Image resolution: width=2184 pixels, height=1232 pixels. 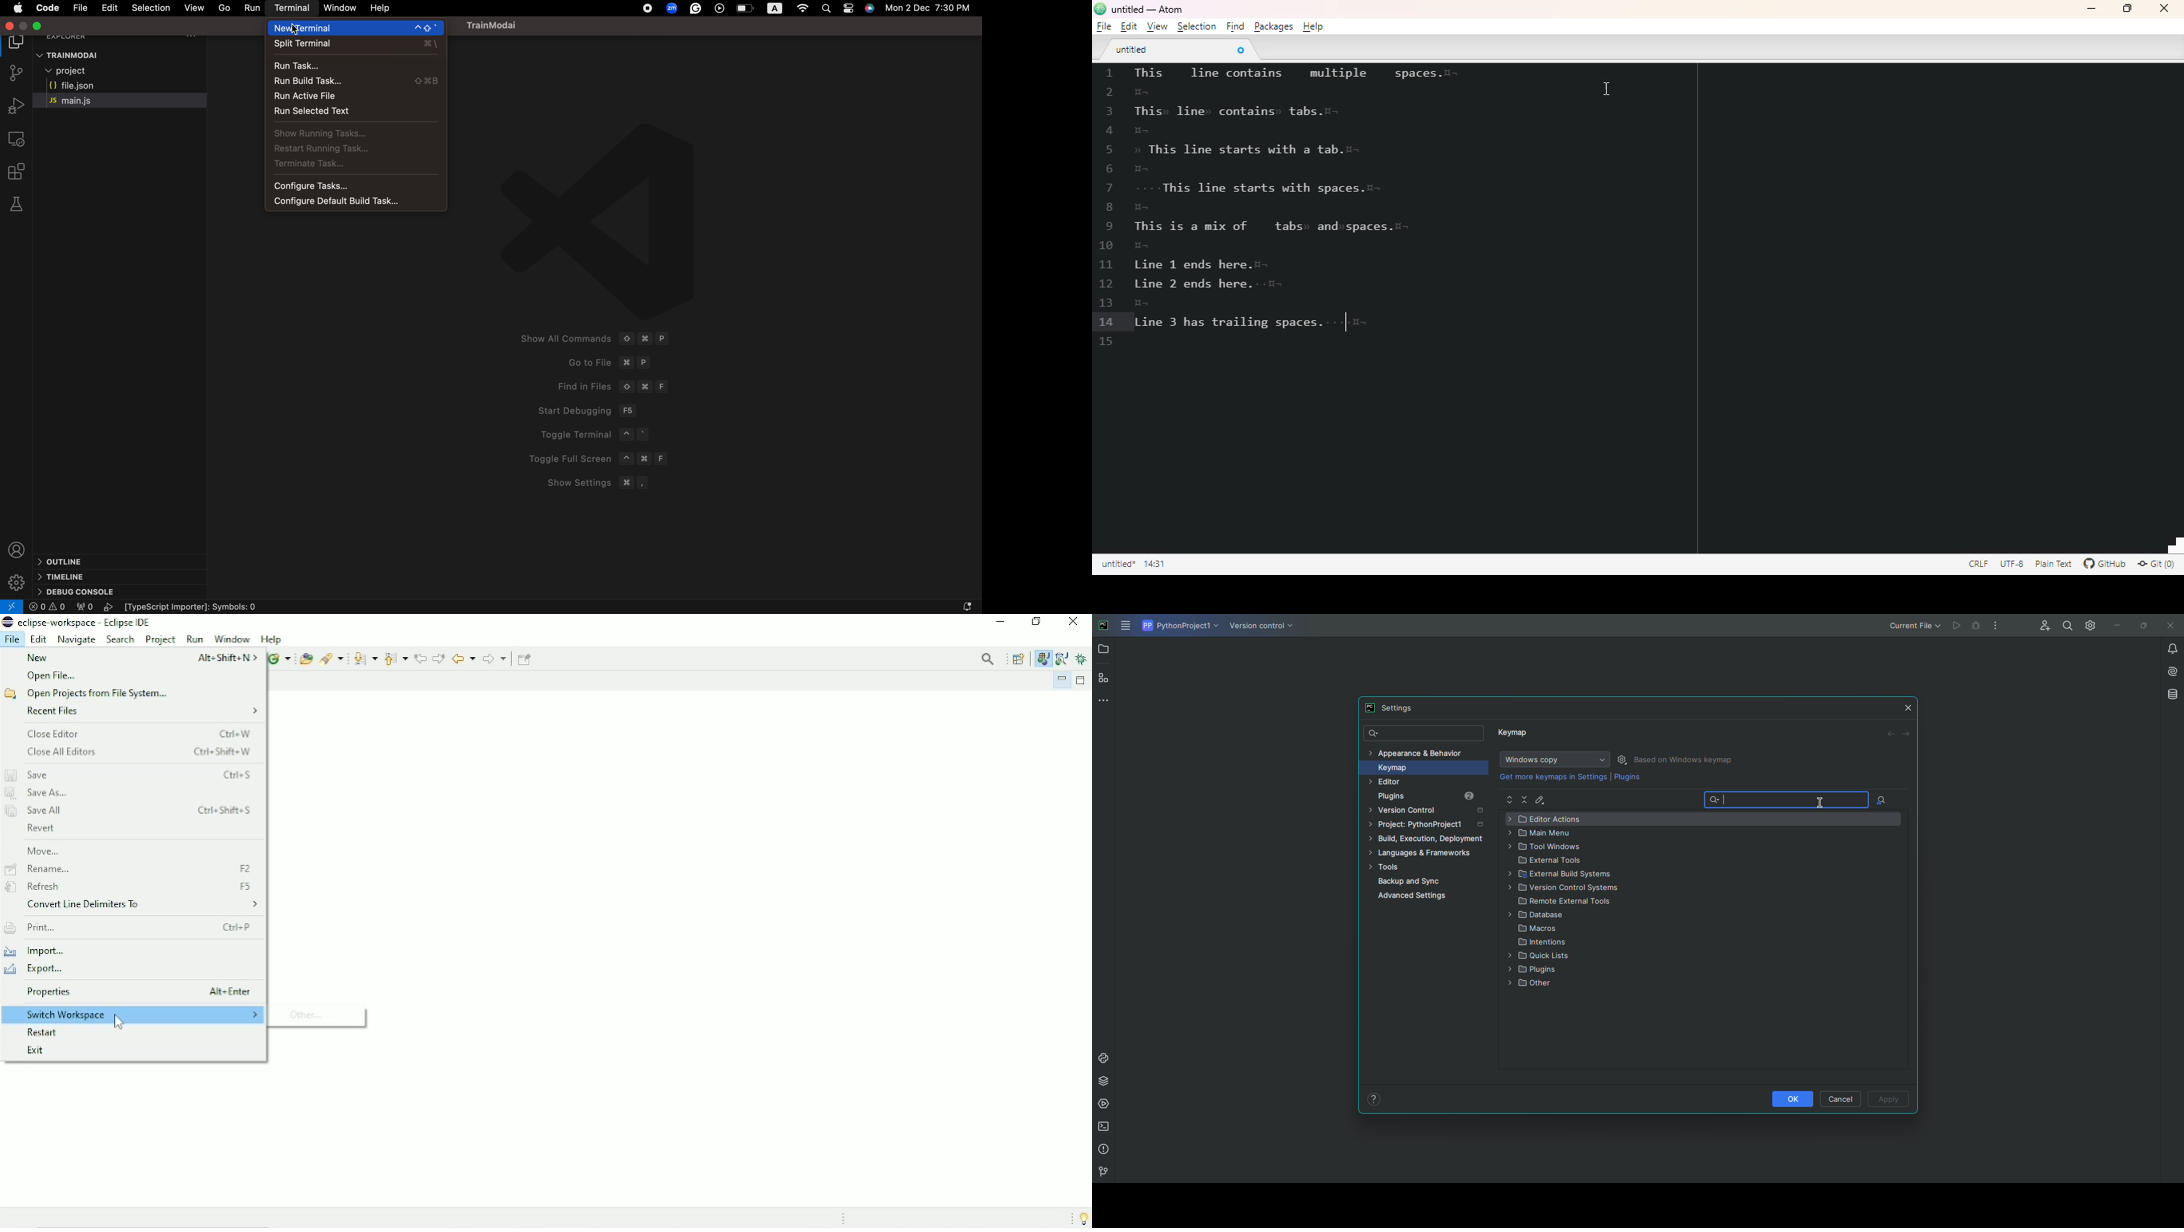 I want to click on profile, so click(x=16, y=547).